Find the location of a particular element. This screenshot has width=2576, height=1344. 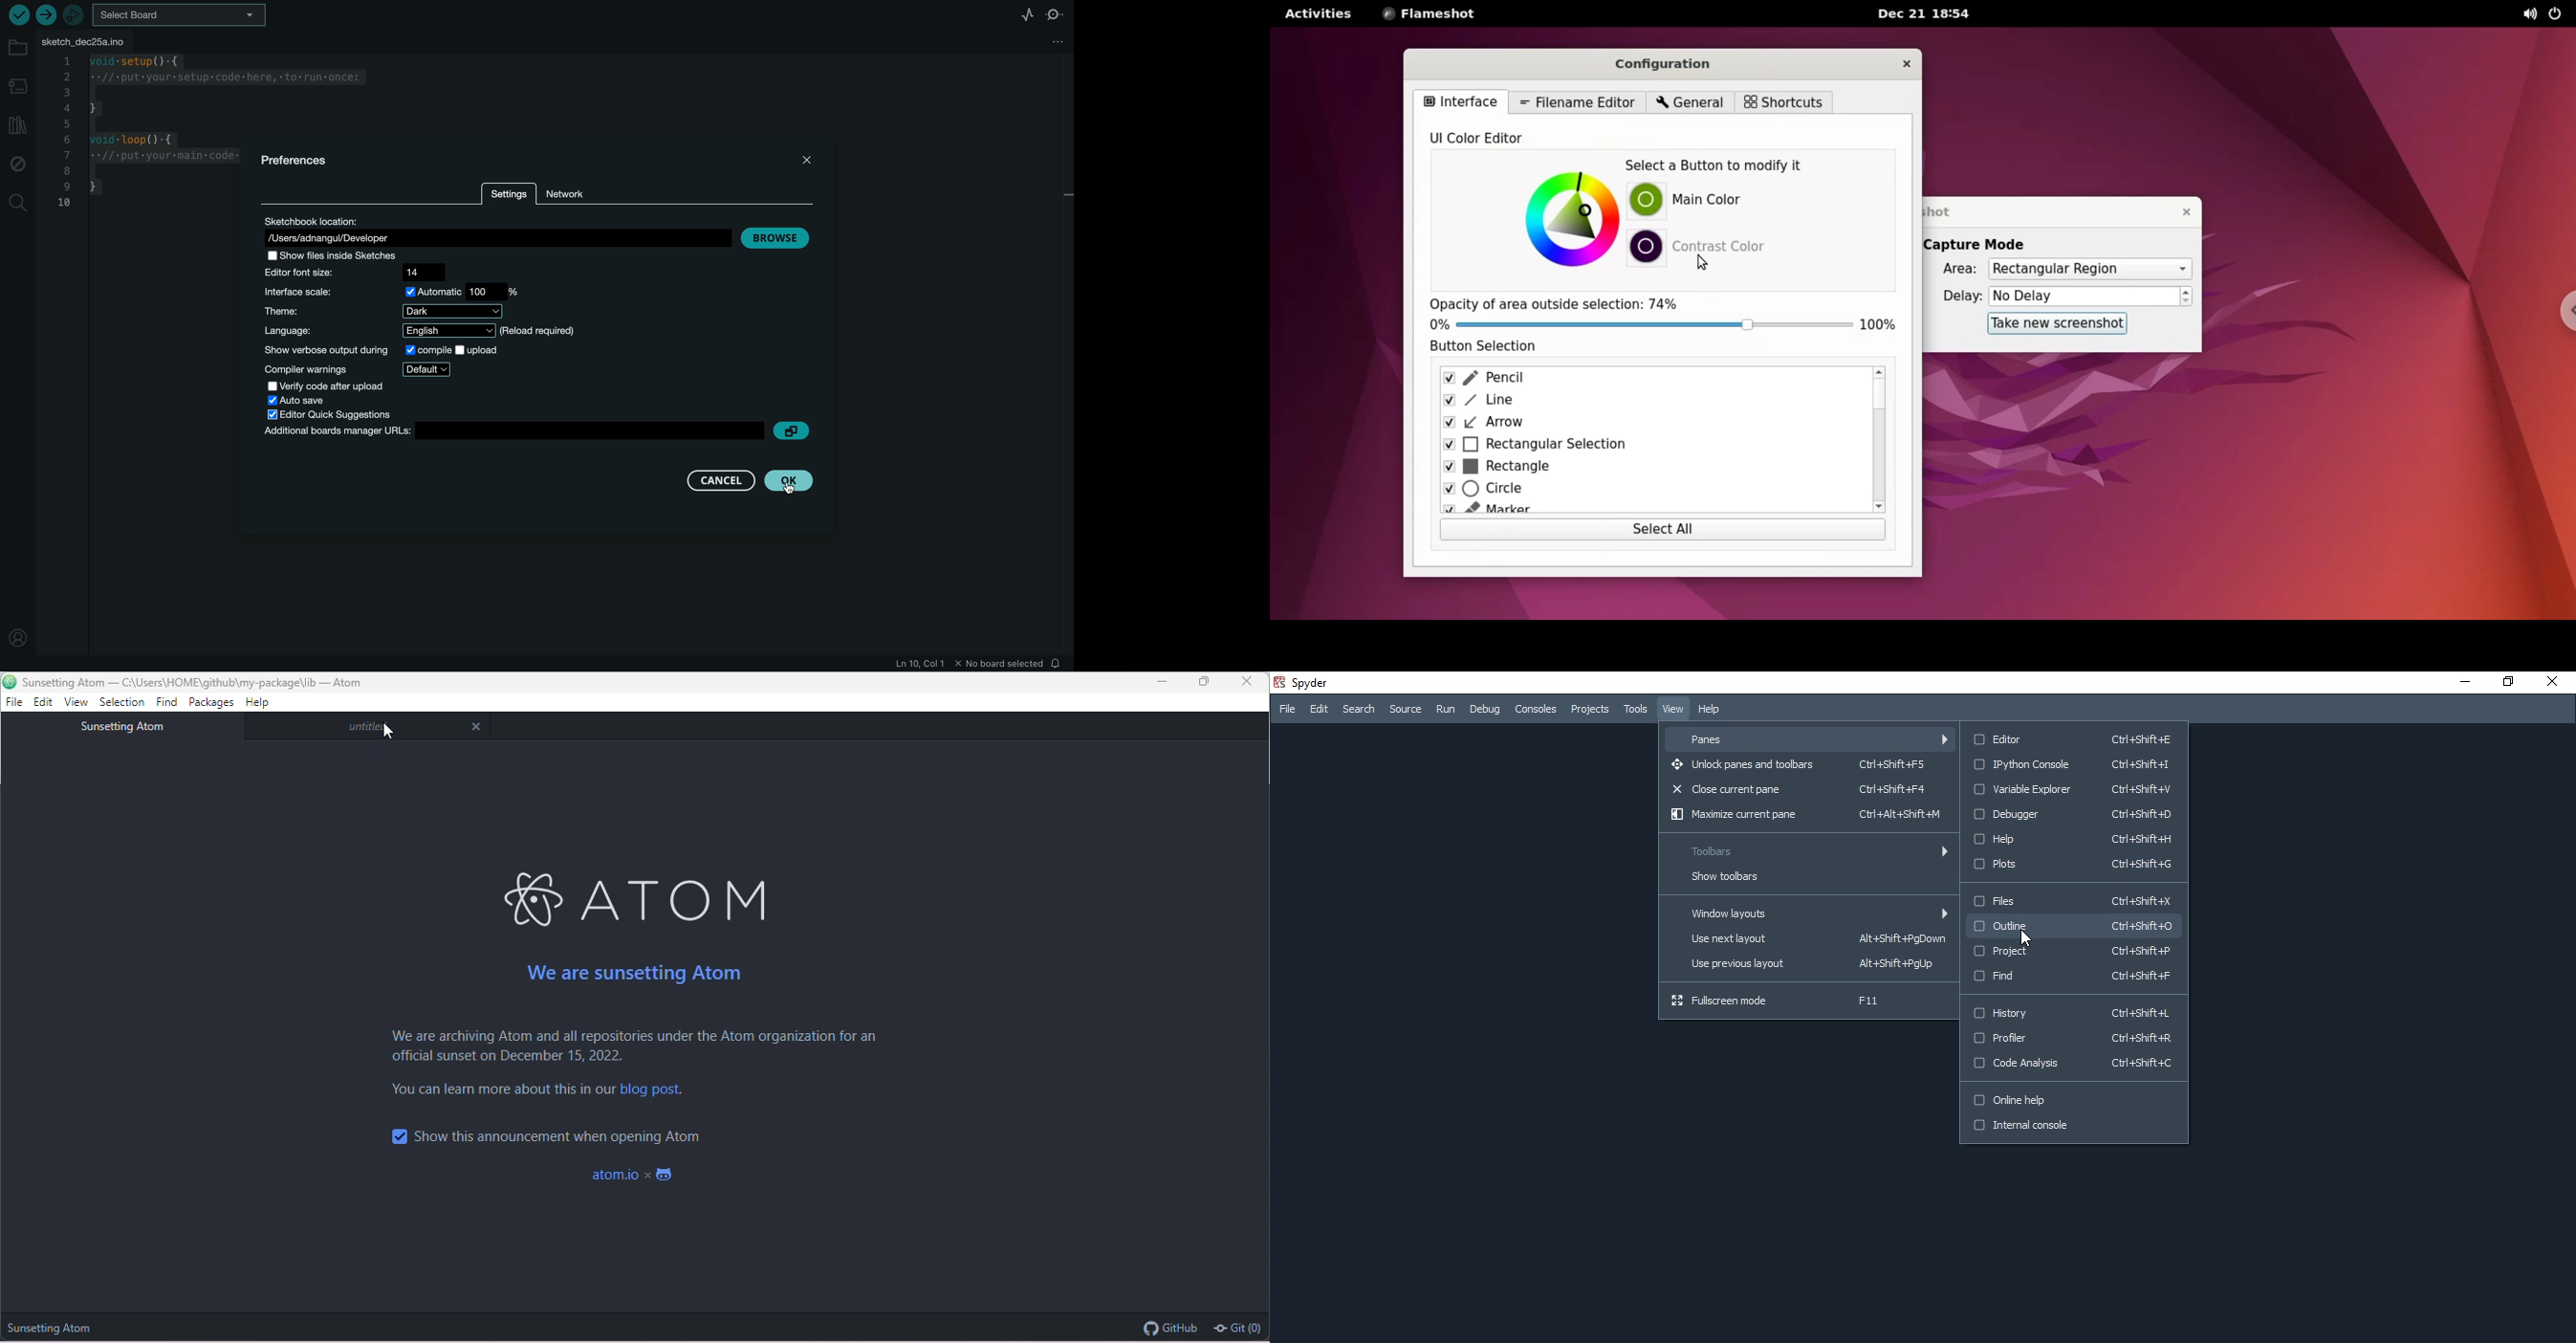

find is located at coordinates (166, 703).